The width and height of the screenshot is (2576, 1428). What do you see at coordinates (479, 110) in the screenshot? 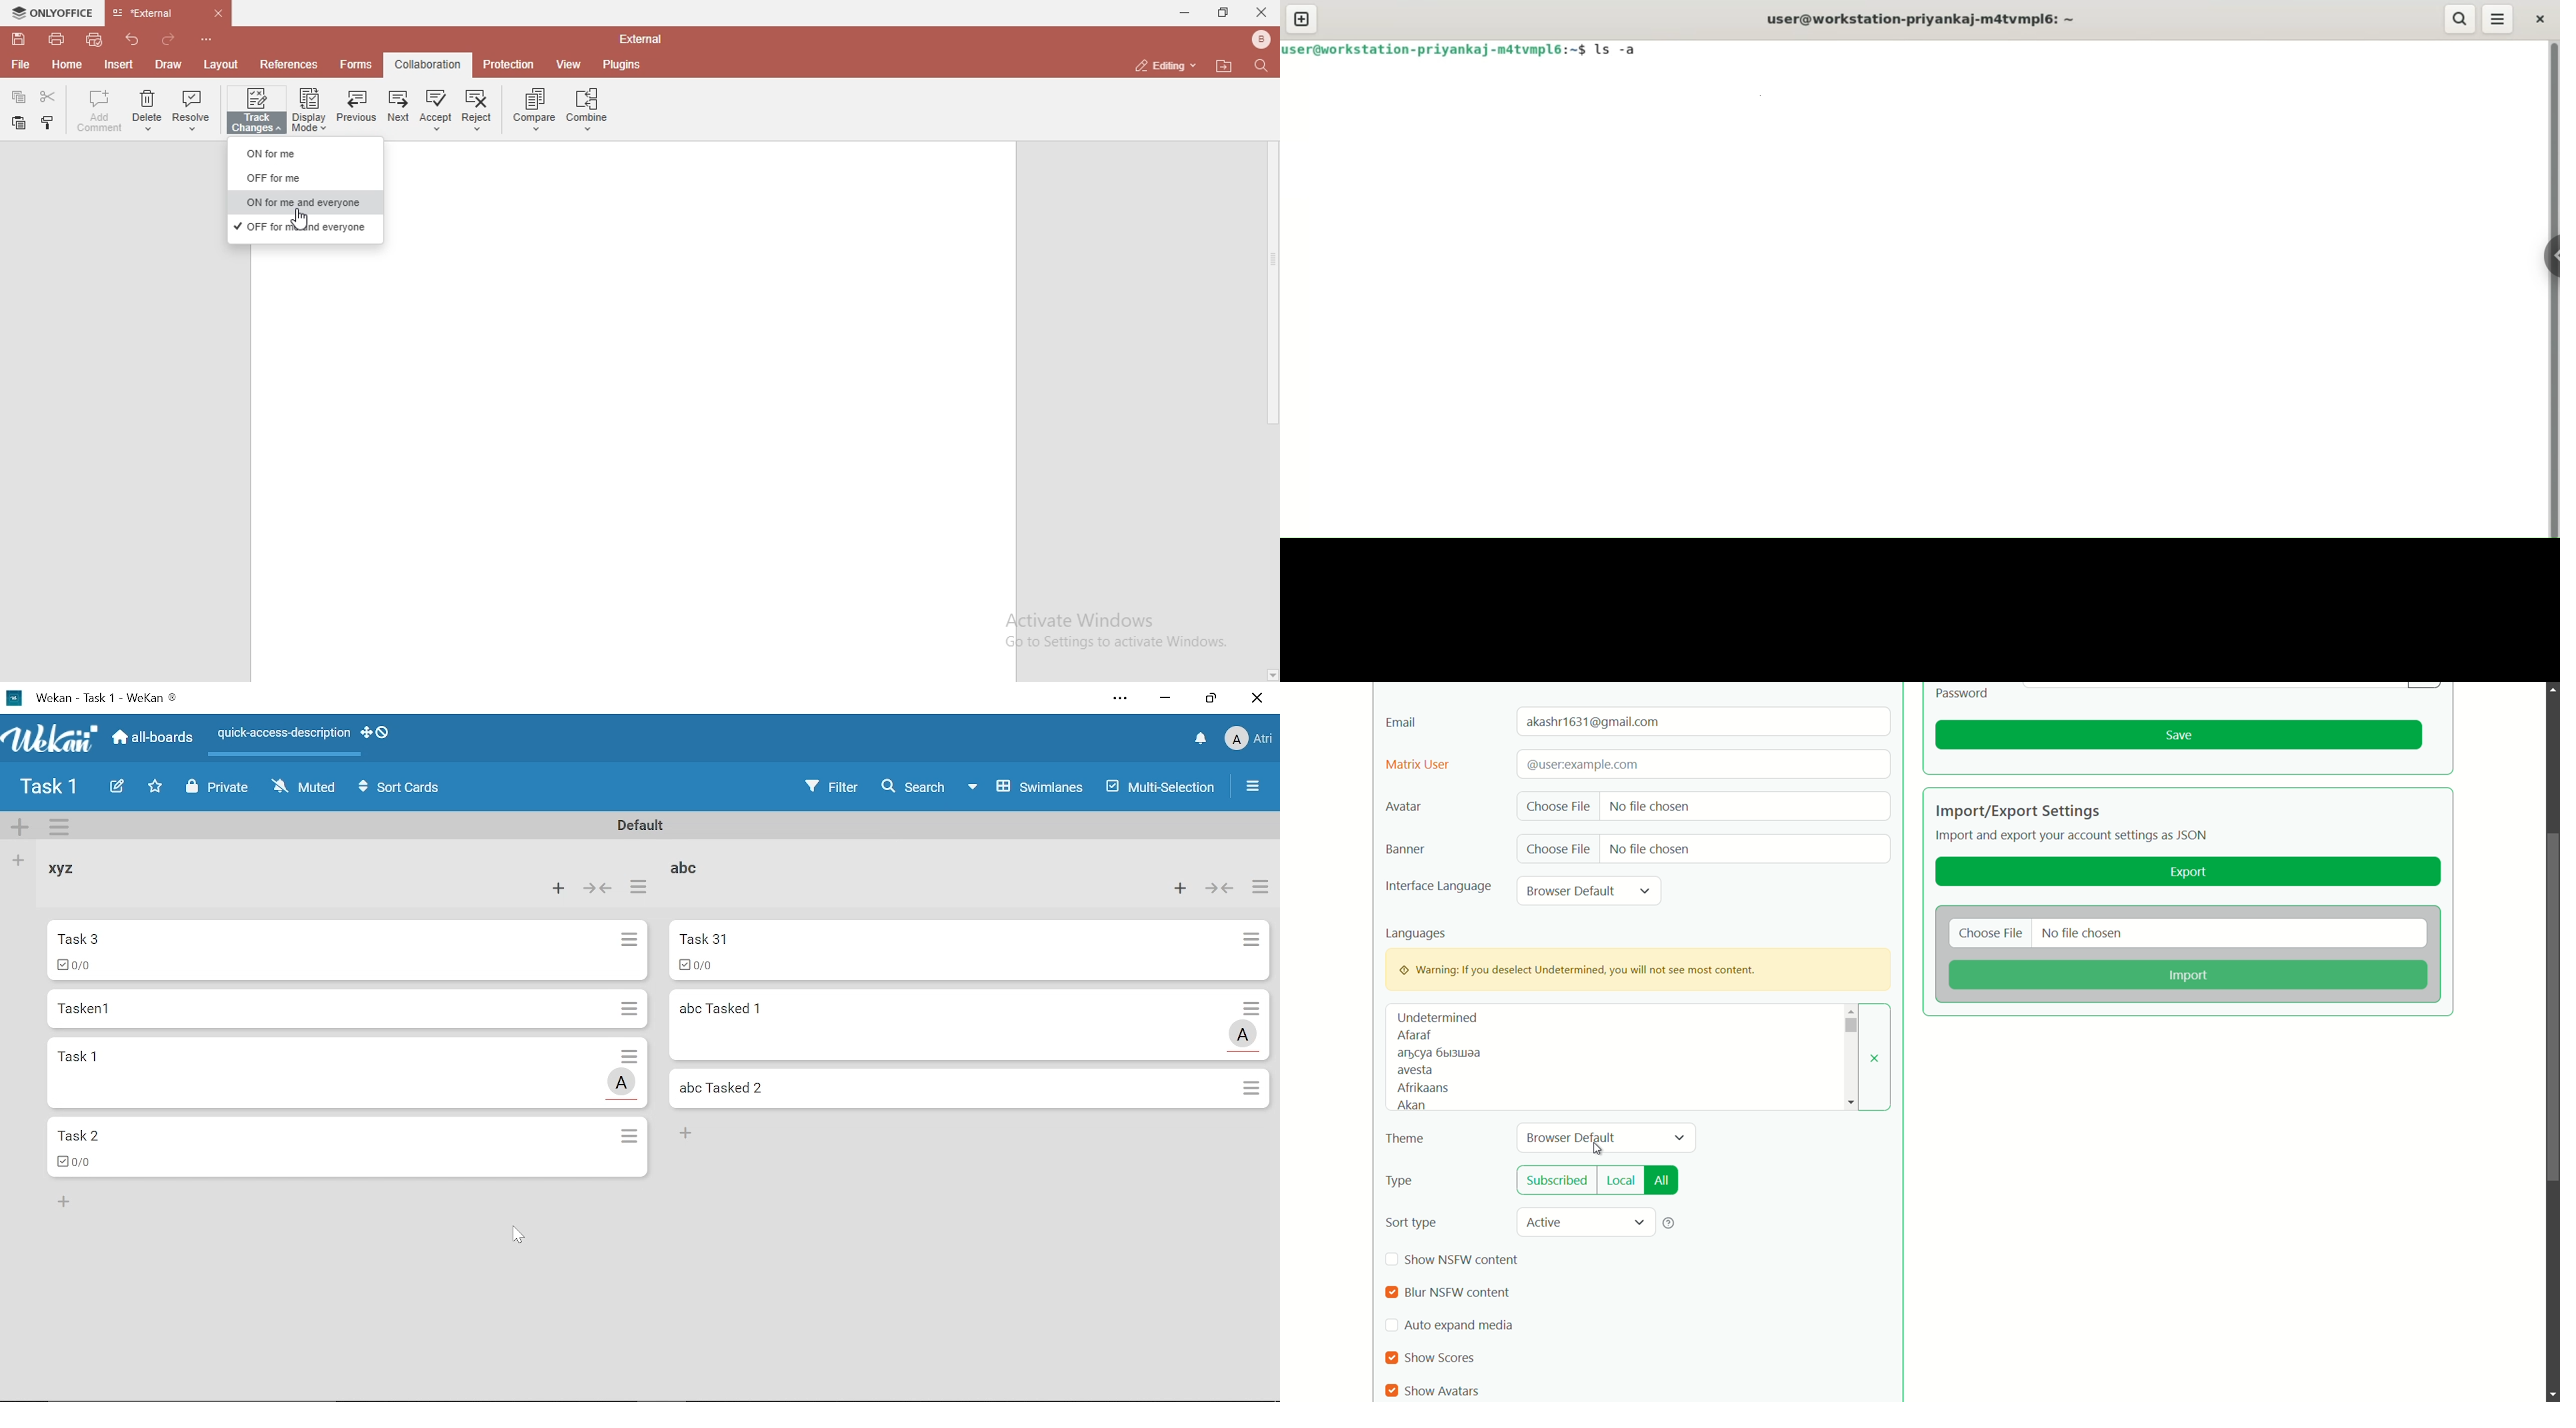
I see `reject` at bounding box center [479, 110].